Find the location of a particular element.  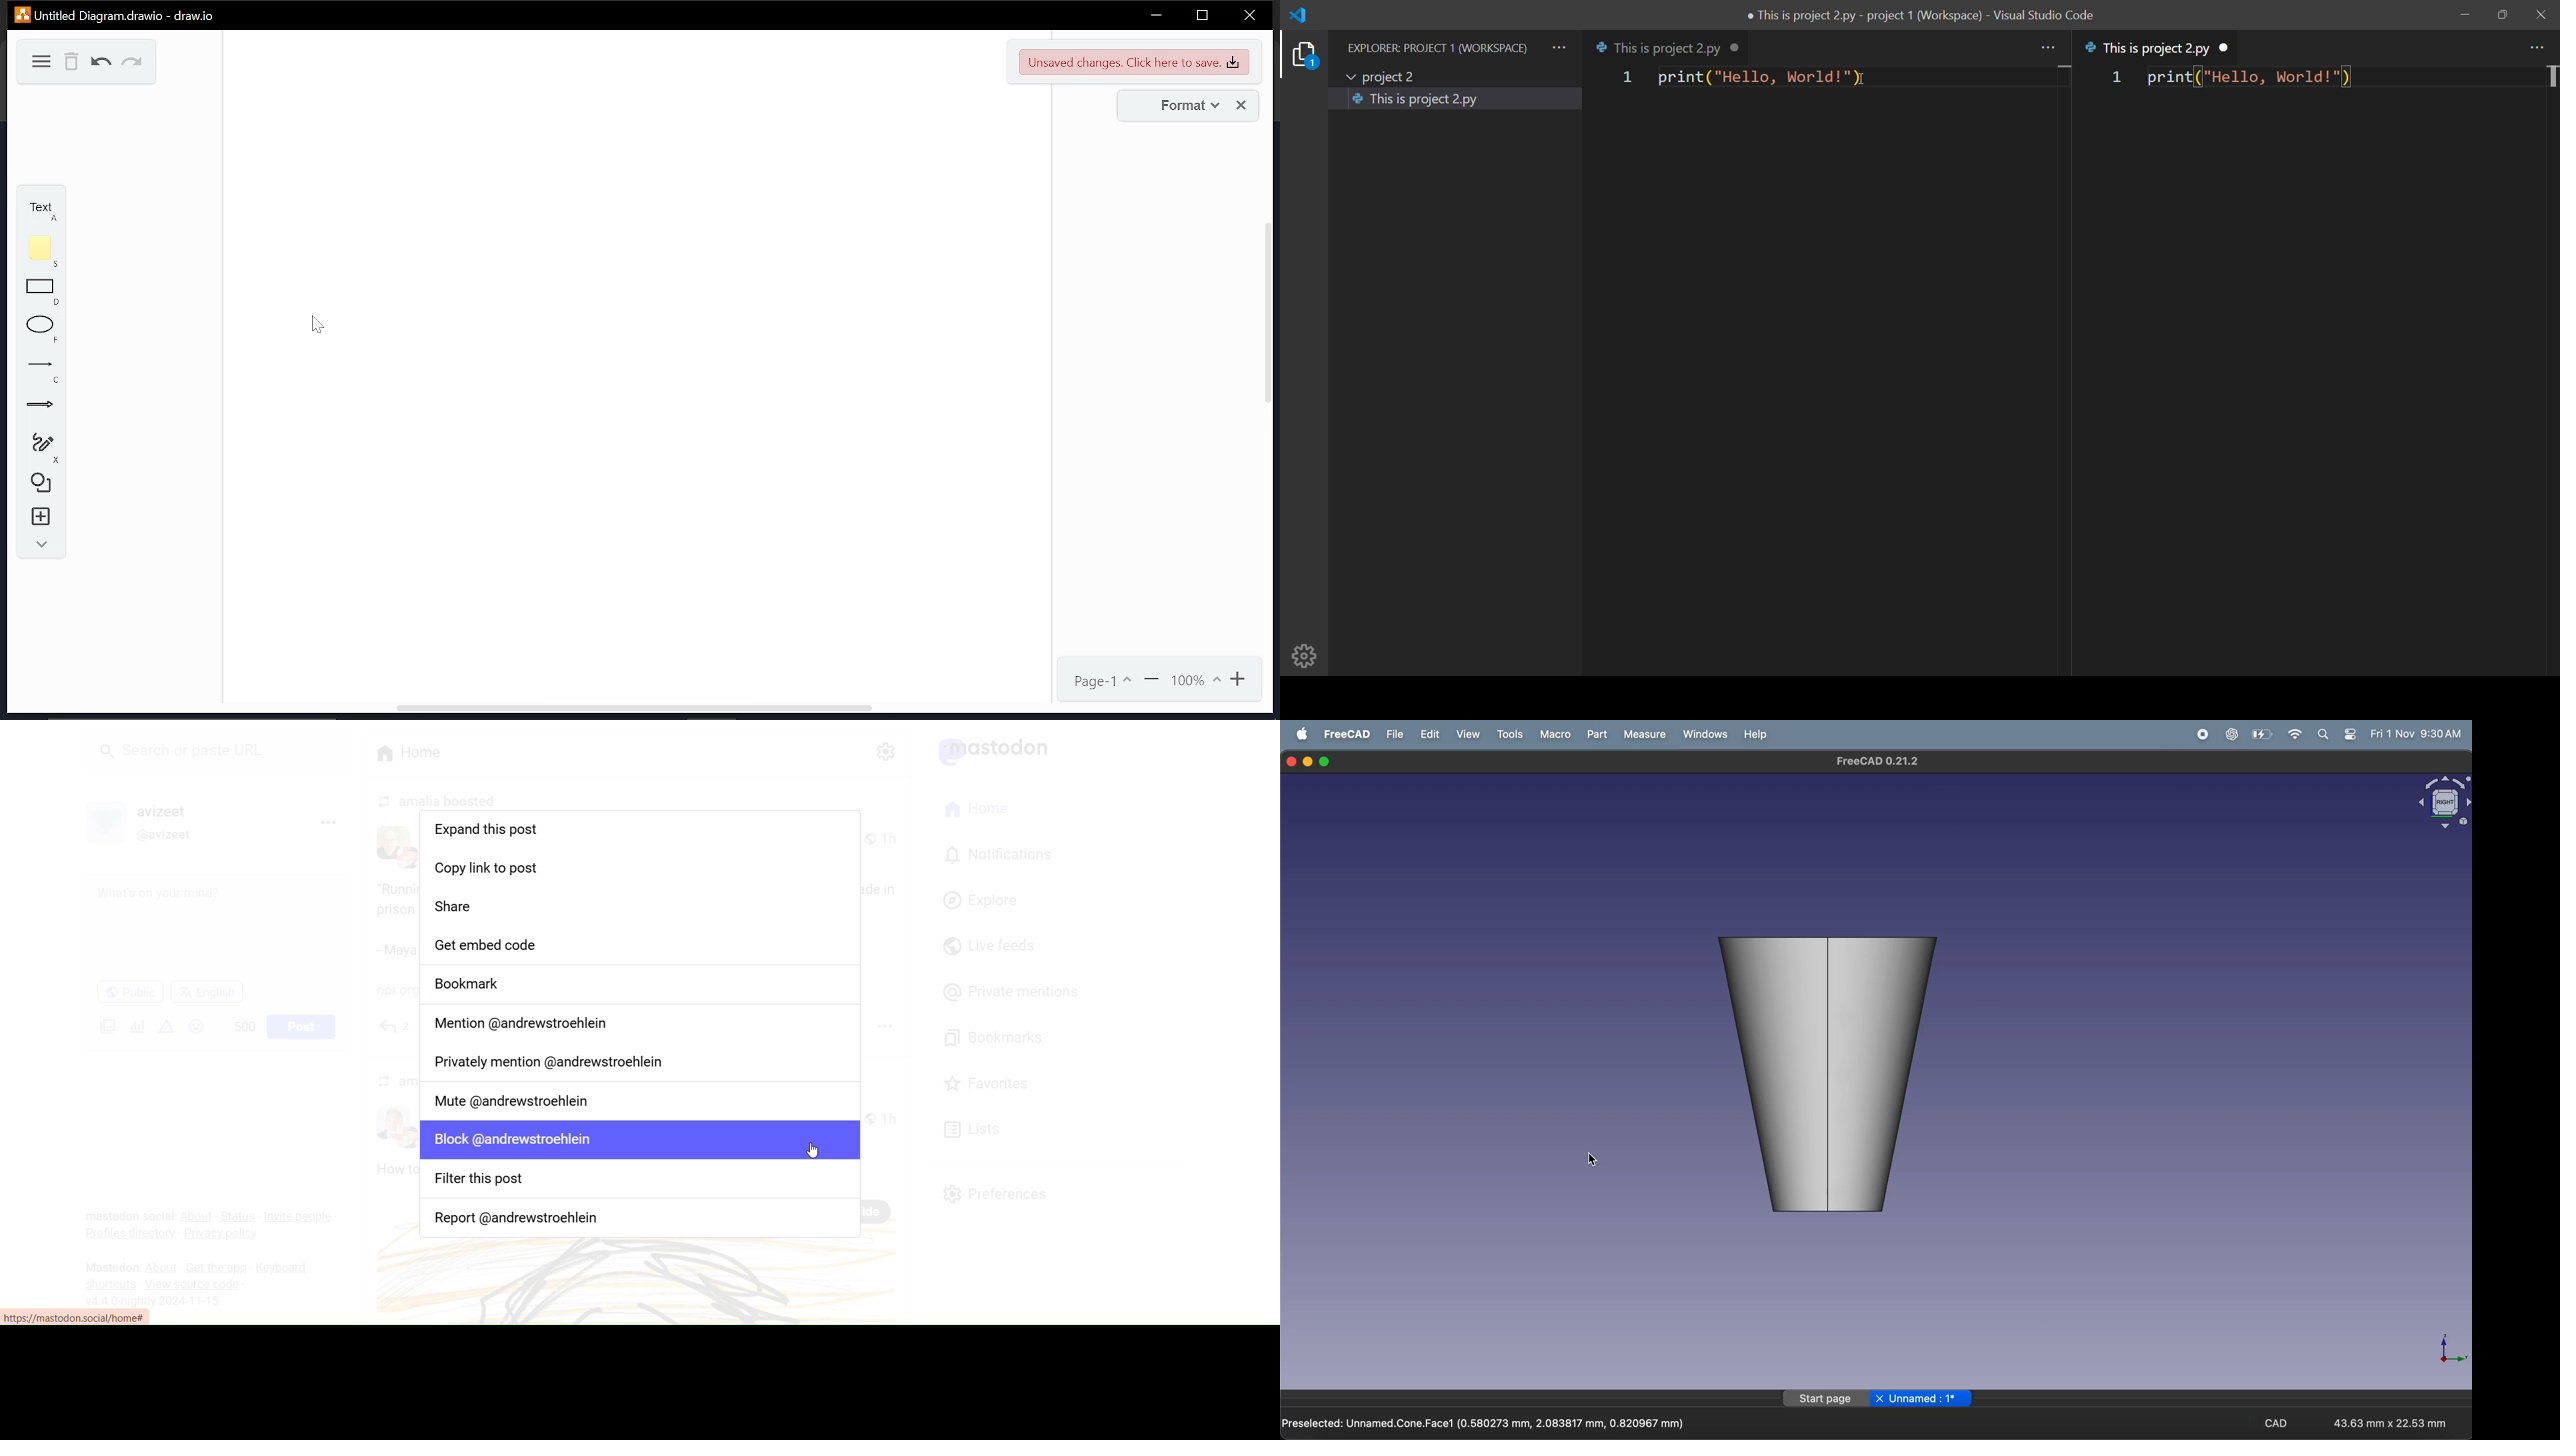

measure is located at coordinates (1642, 734).